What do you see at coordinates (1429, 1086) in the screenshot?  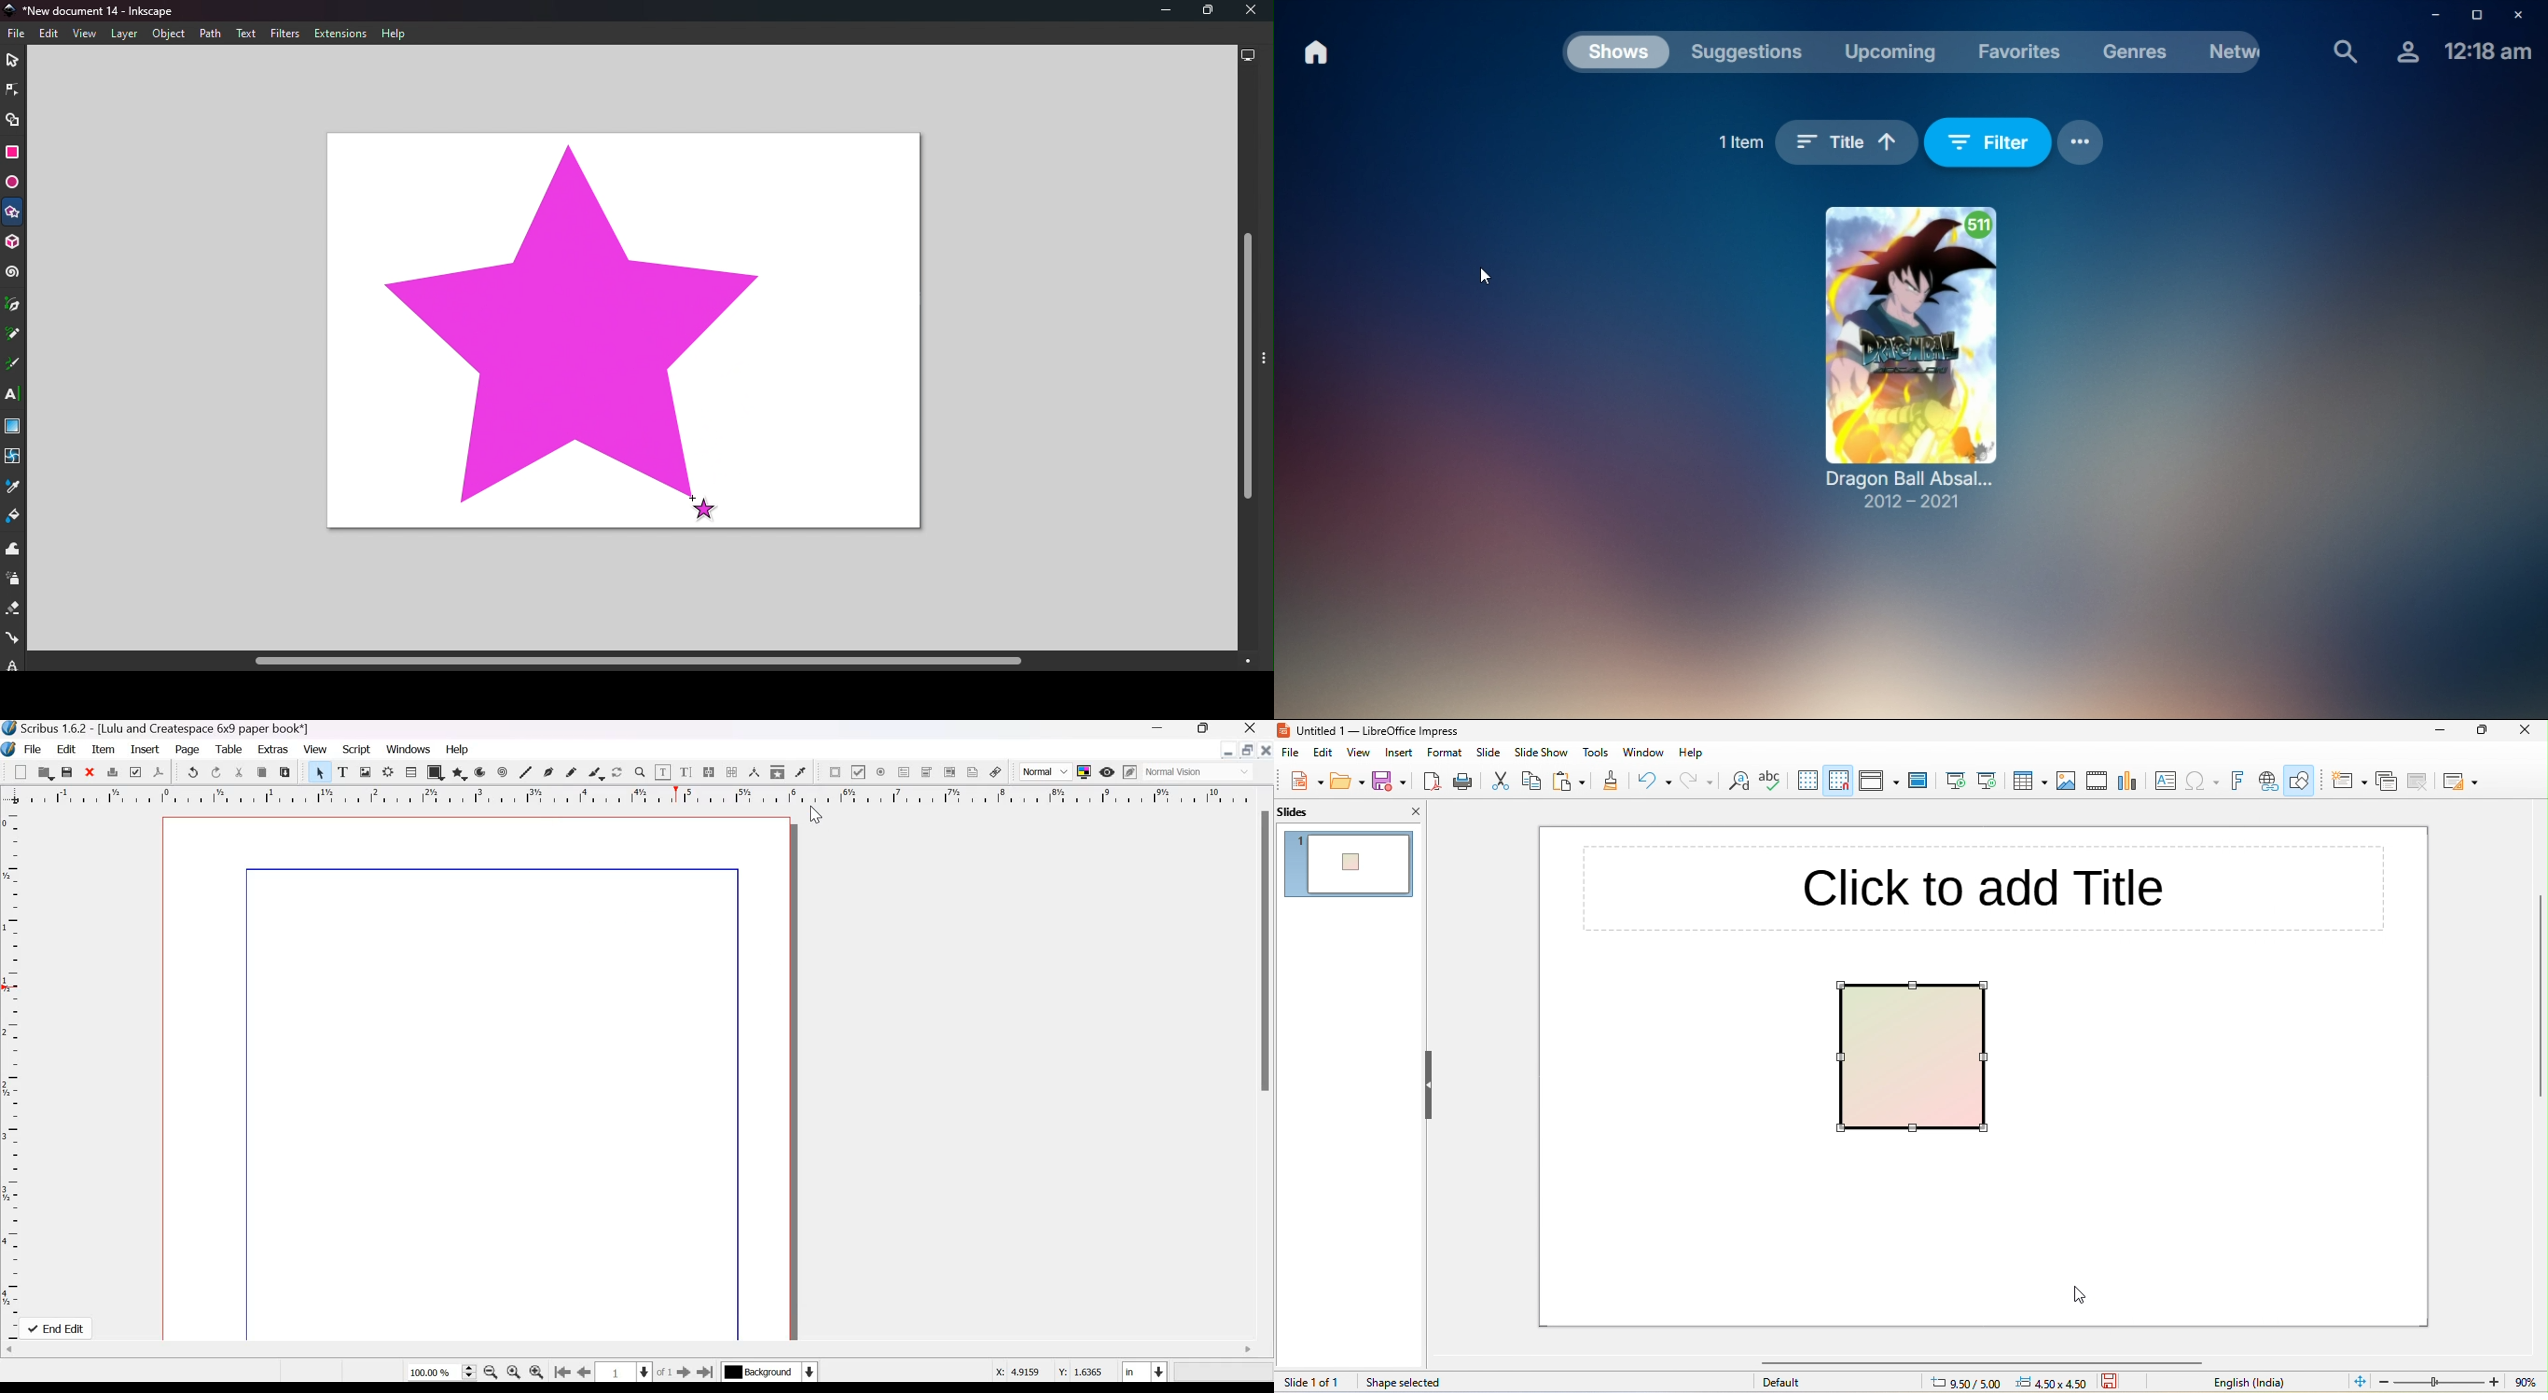 I see `hide` at bounding box center [1429, 1086].